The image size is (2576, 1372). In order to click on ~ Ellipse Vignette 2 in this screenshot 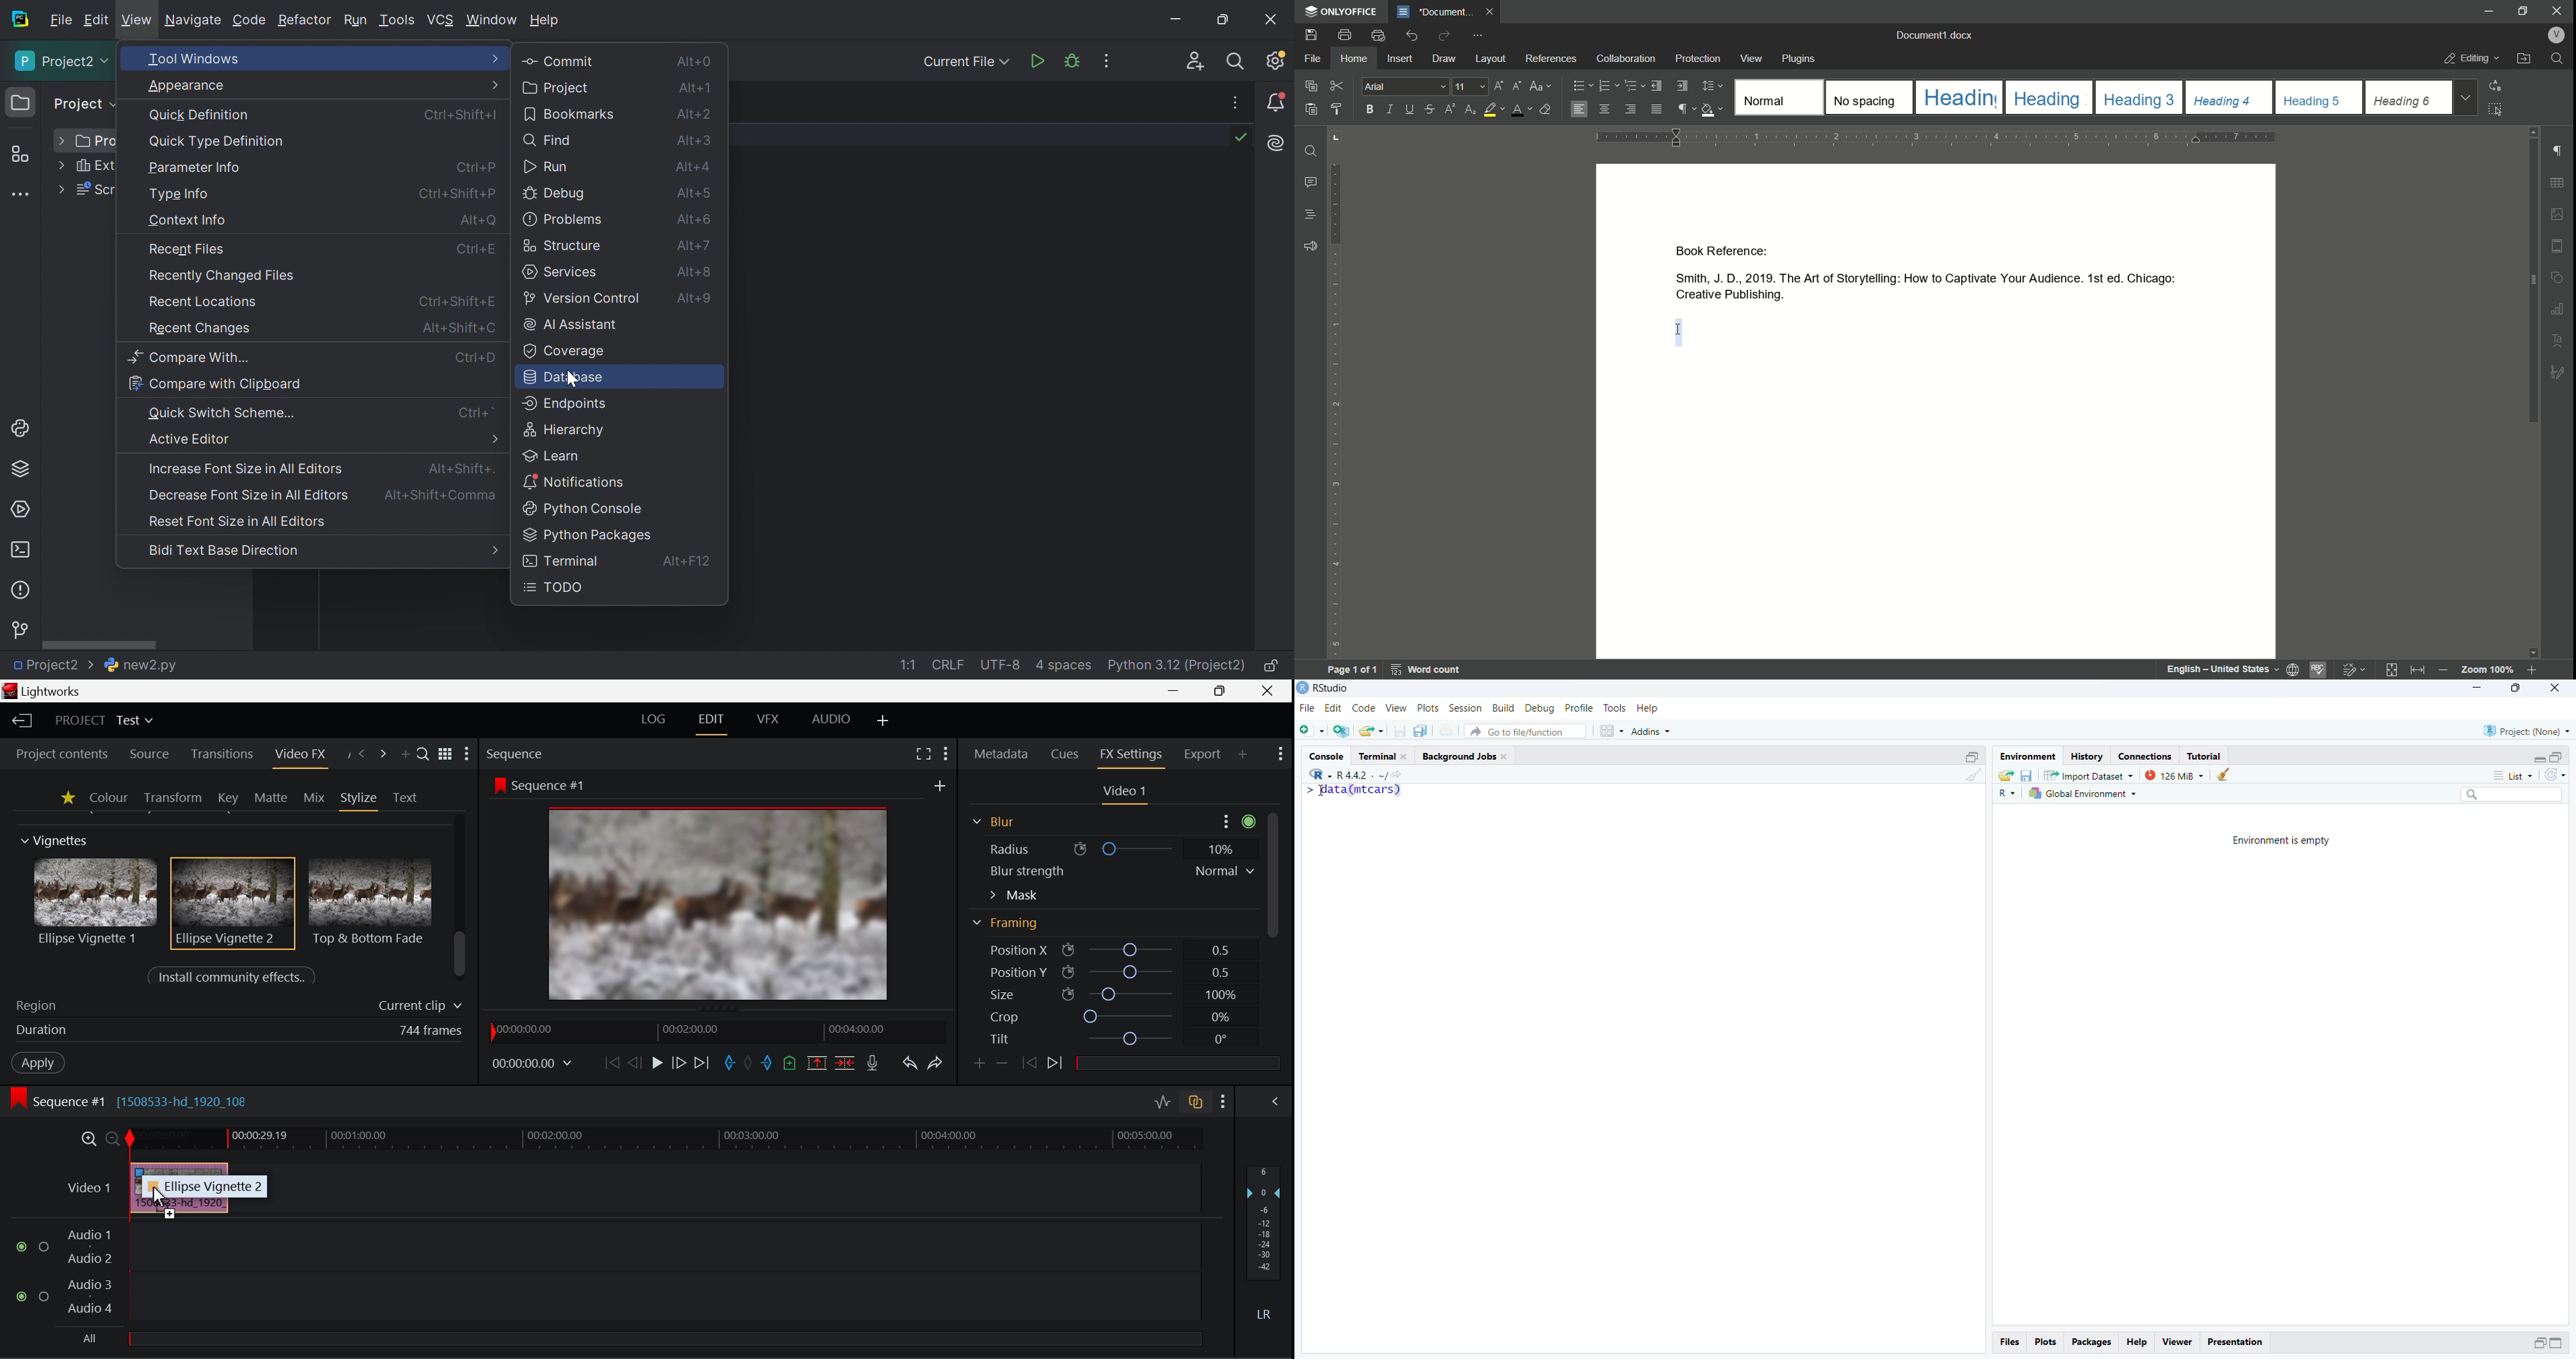, I will do `click(206, 1187)`.